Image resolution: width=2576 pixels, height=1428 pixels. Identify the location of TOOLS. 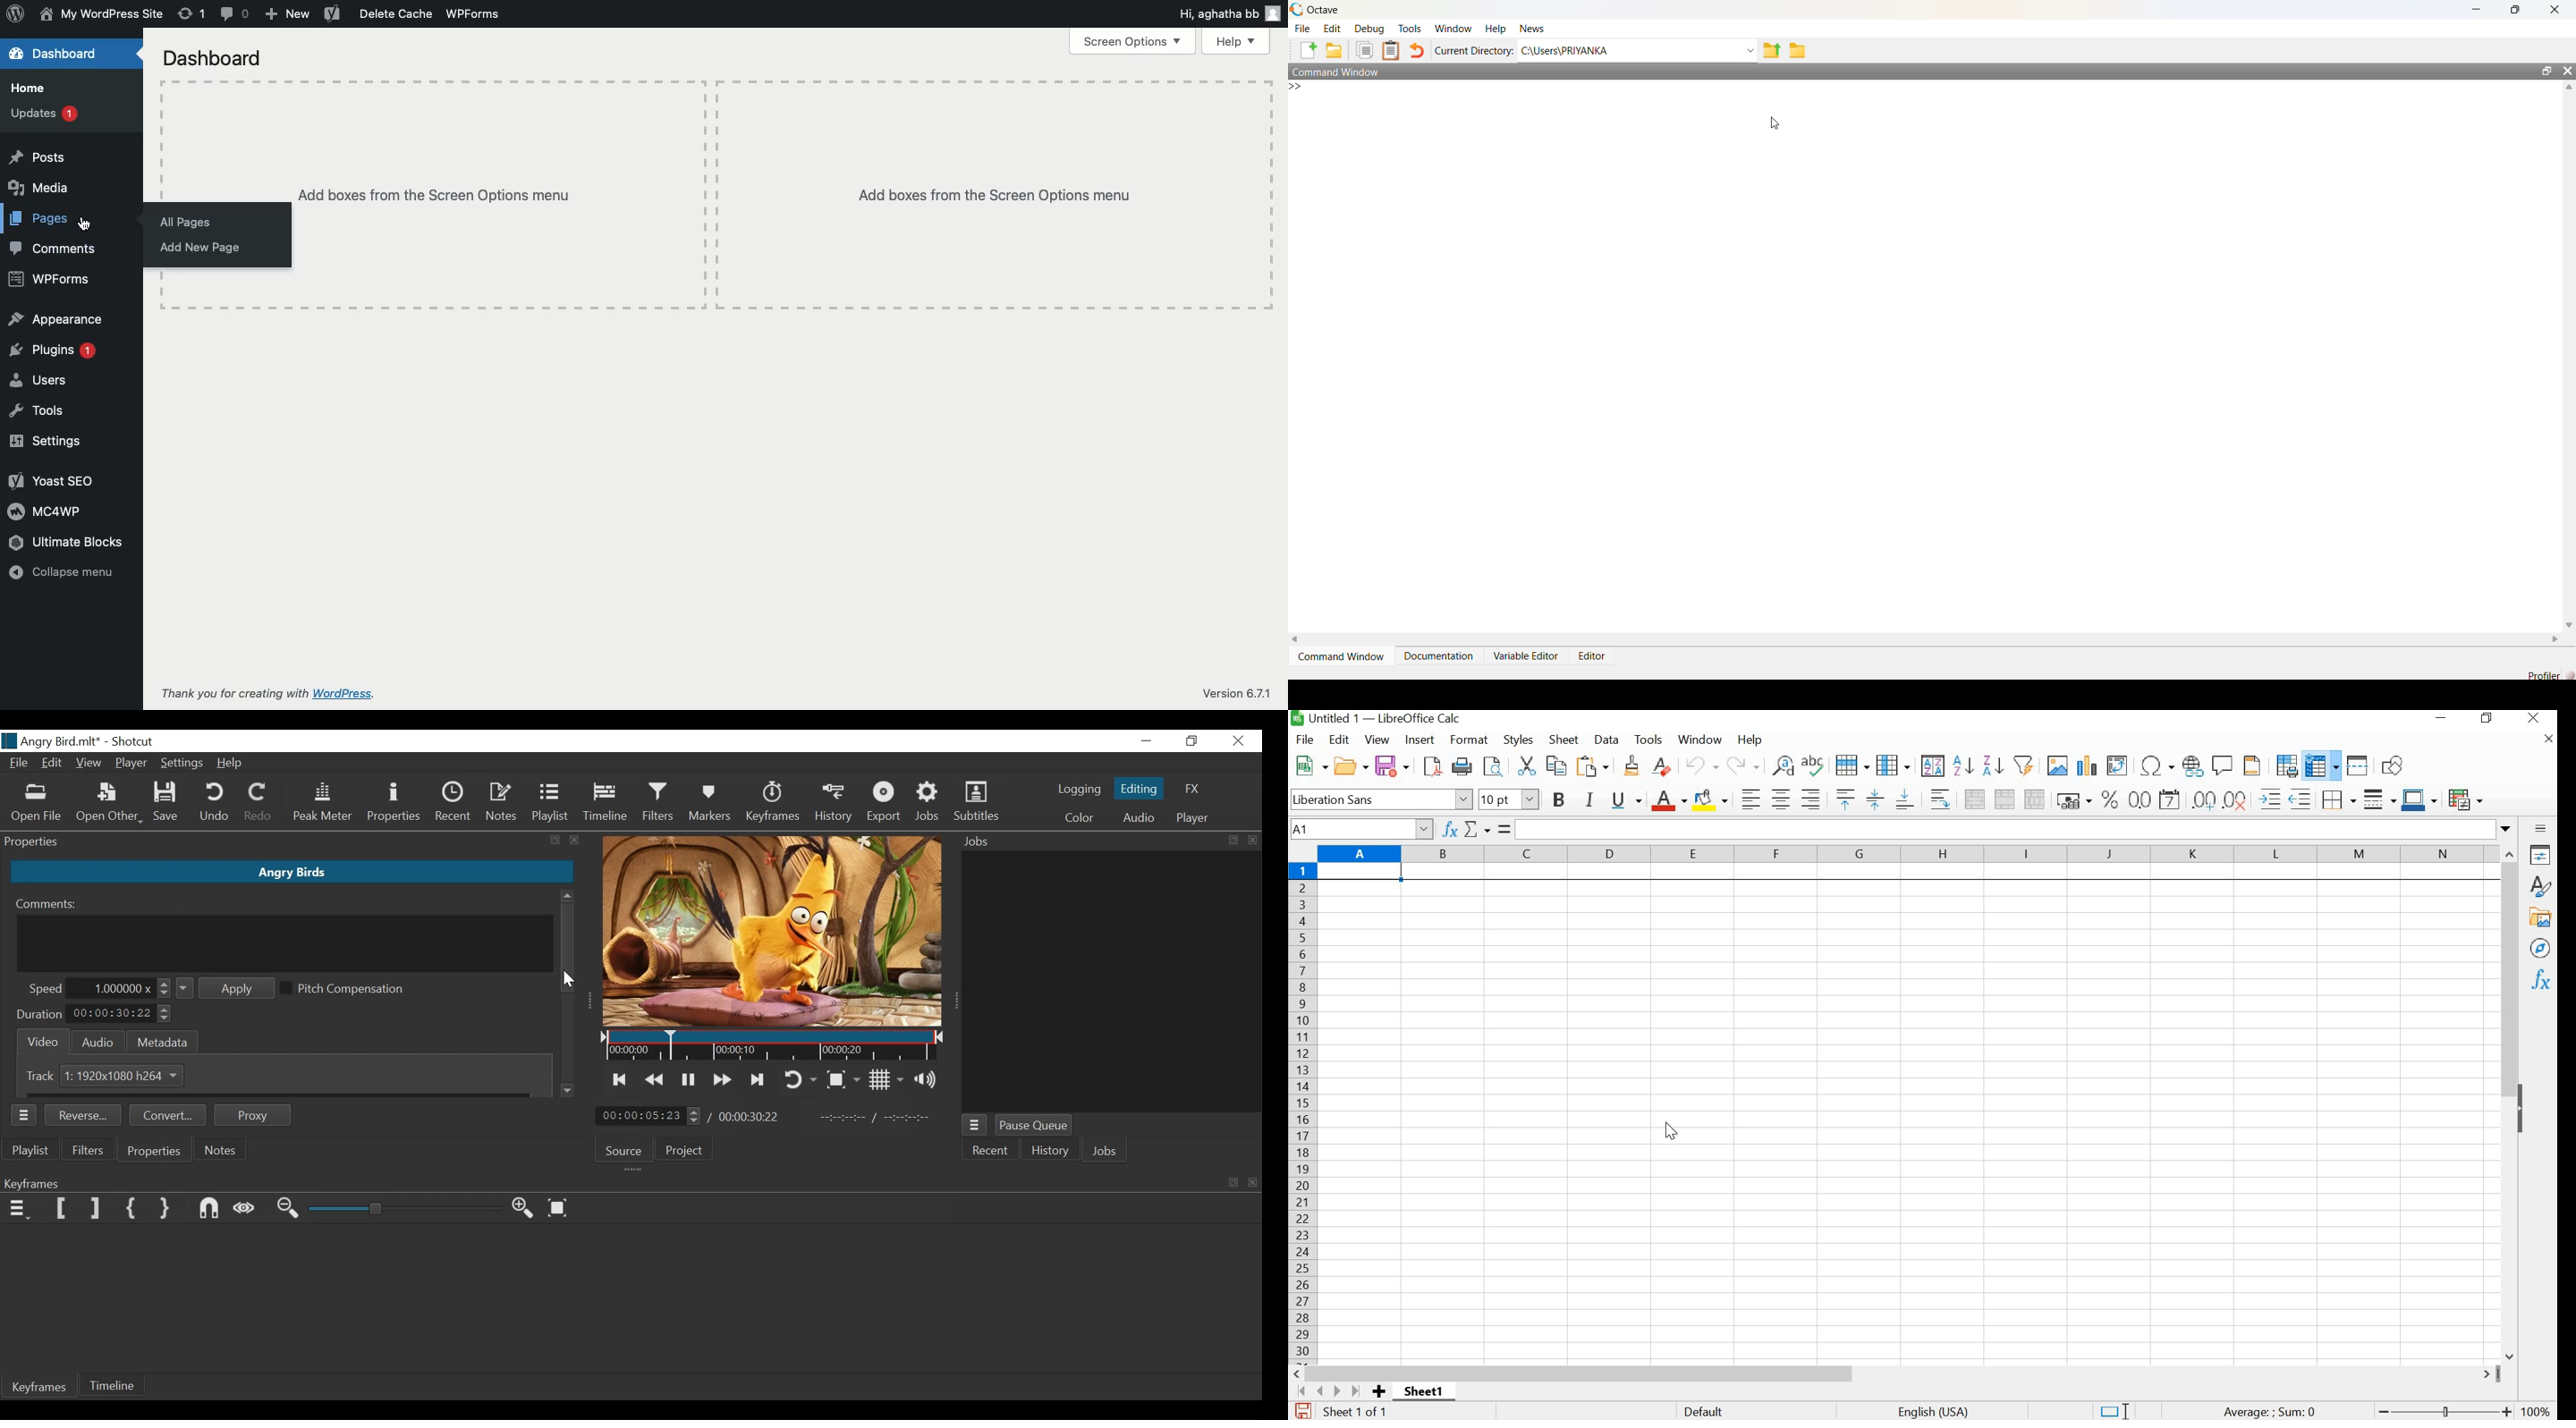
(1648, 738).